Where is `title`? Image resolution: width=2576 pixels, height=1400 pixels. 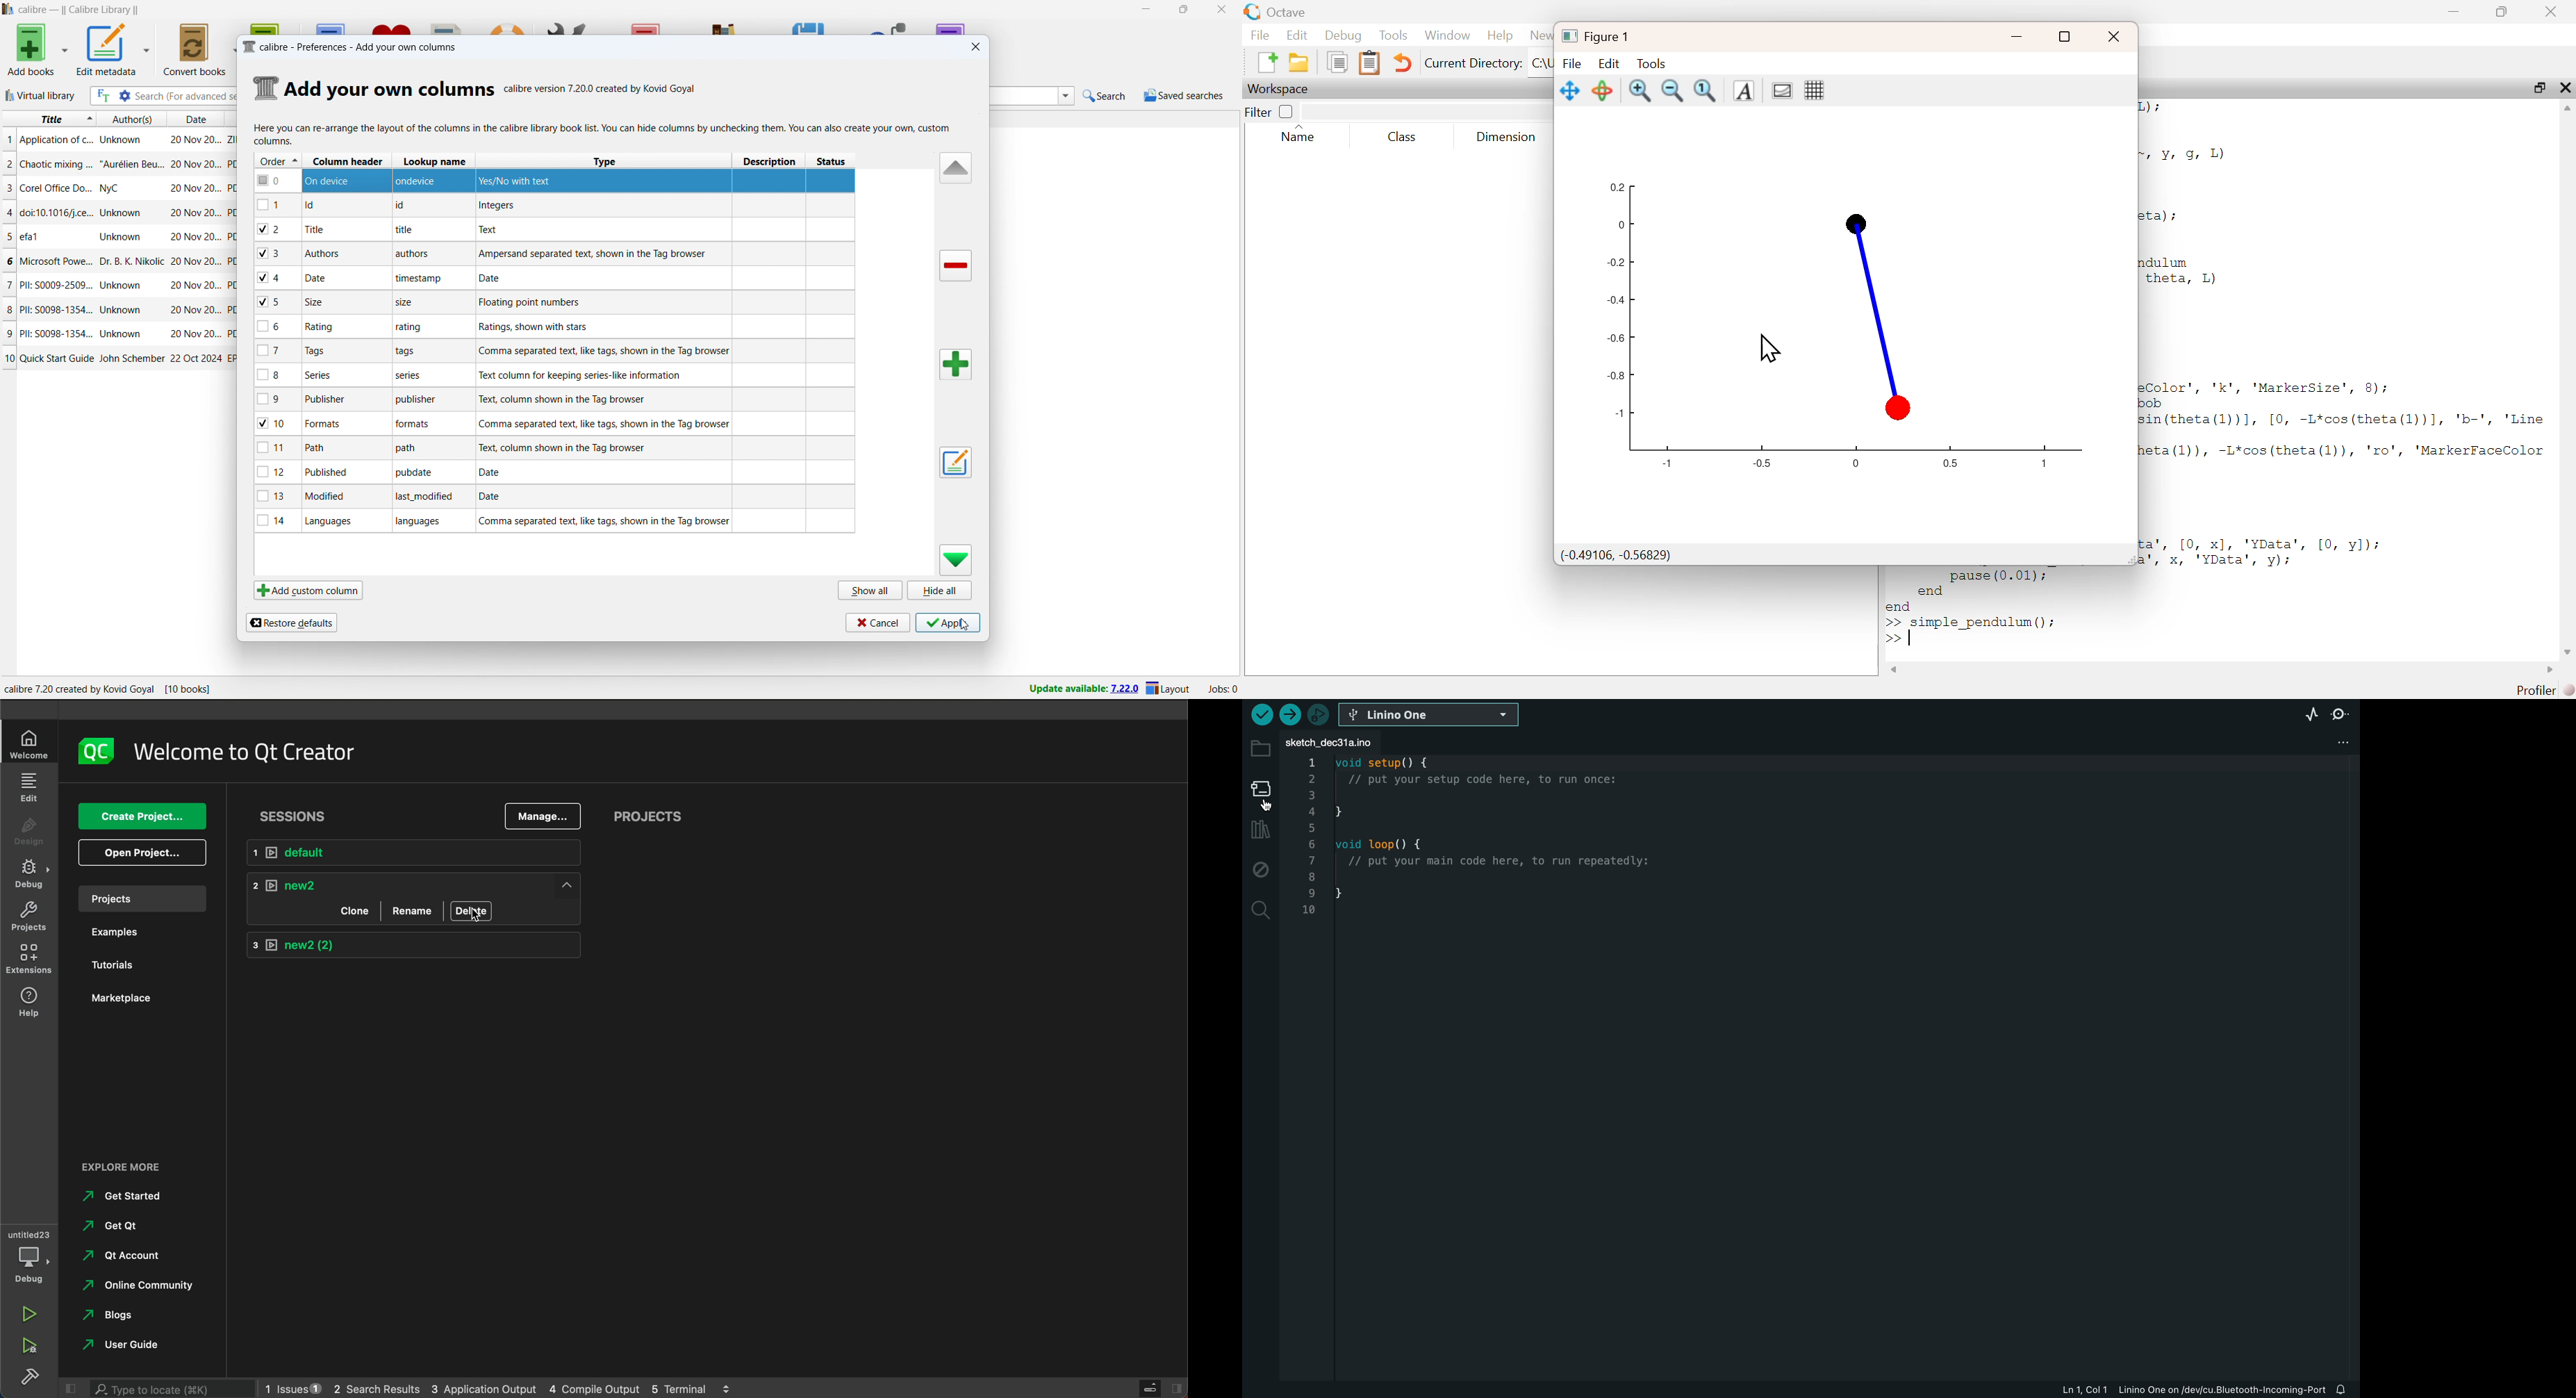 title is located at coordinates (57, 165).